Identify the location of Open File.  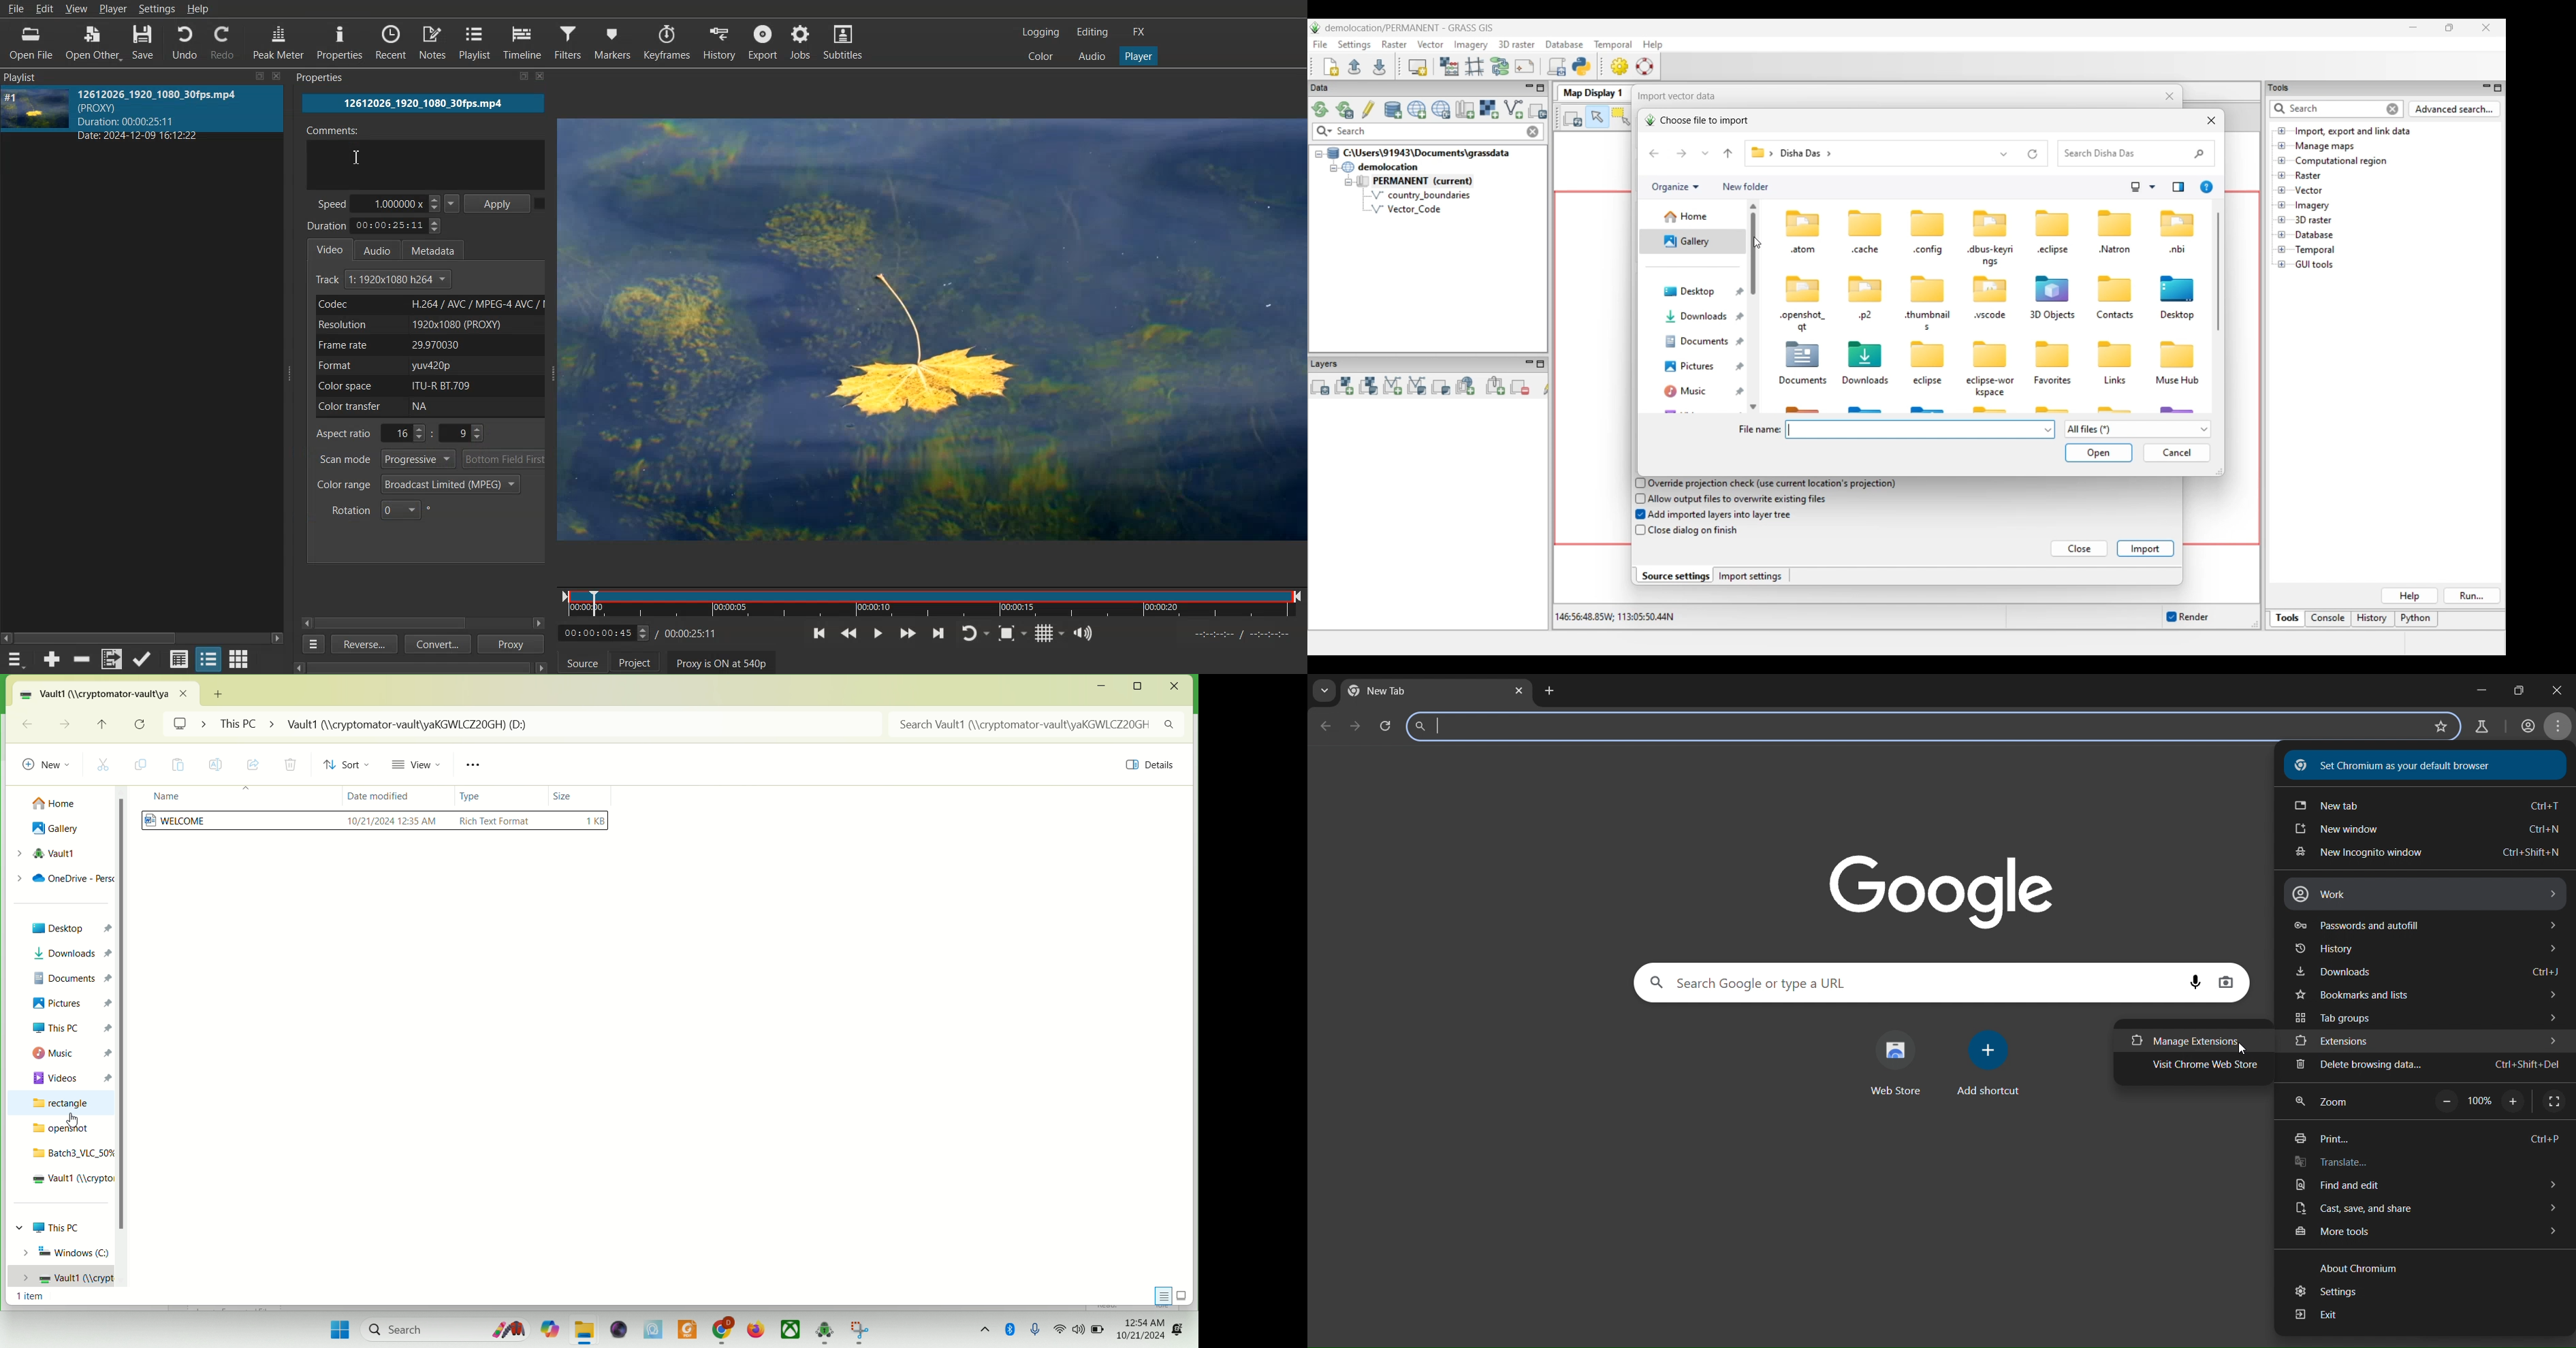
(31, 42).